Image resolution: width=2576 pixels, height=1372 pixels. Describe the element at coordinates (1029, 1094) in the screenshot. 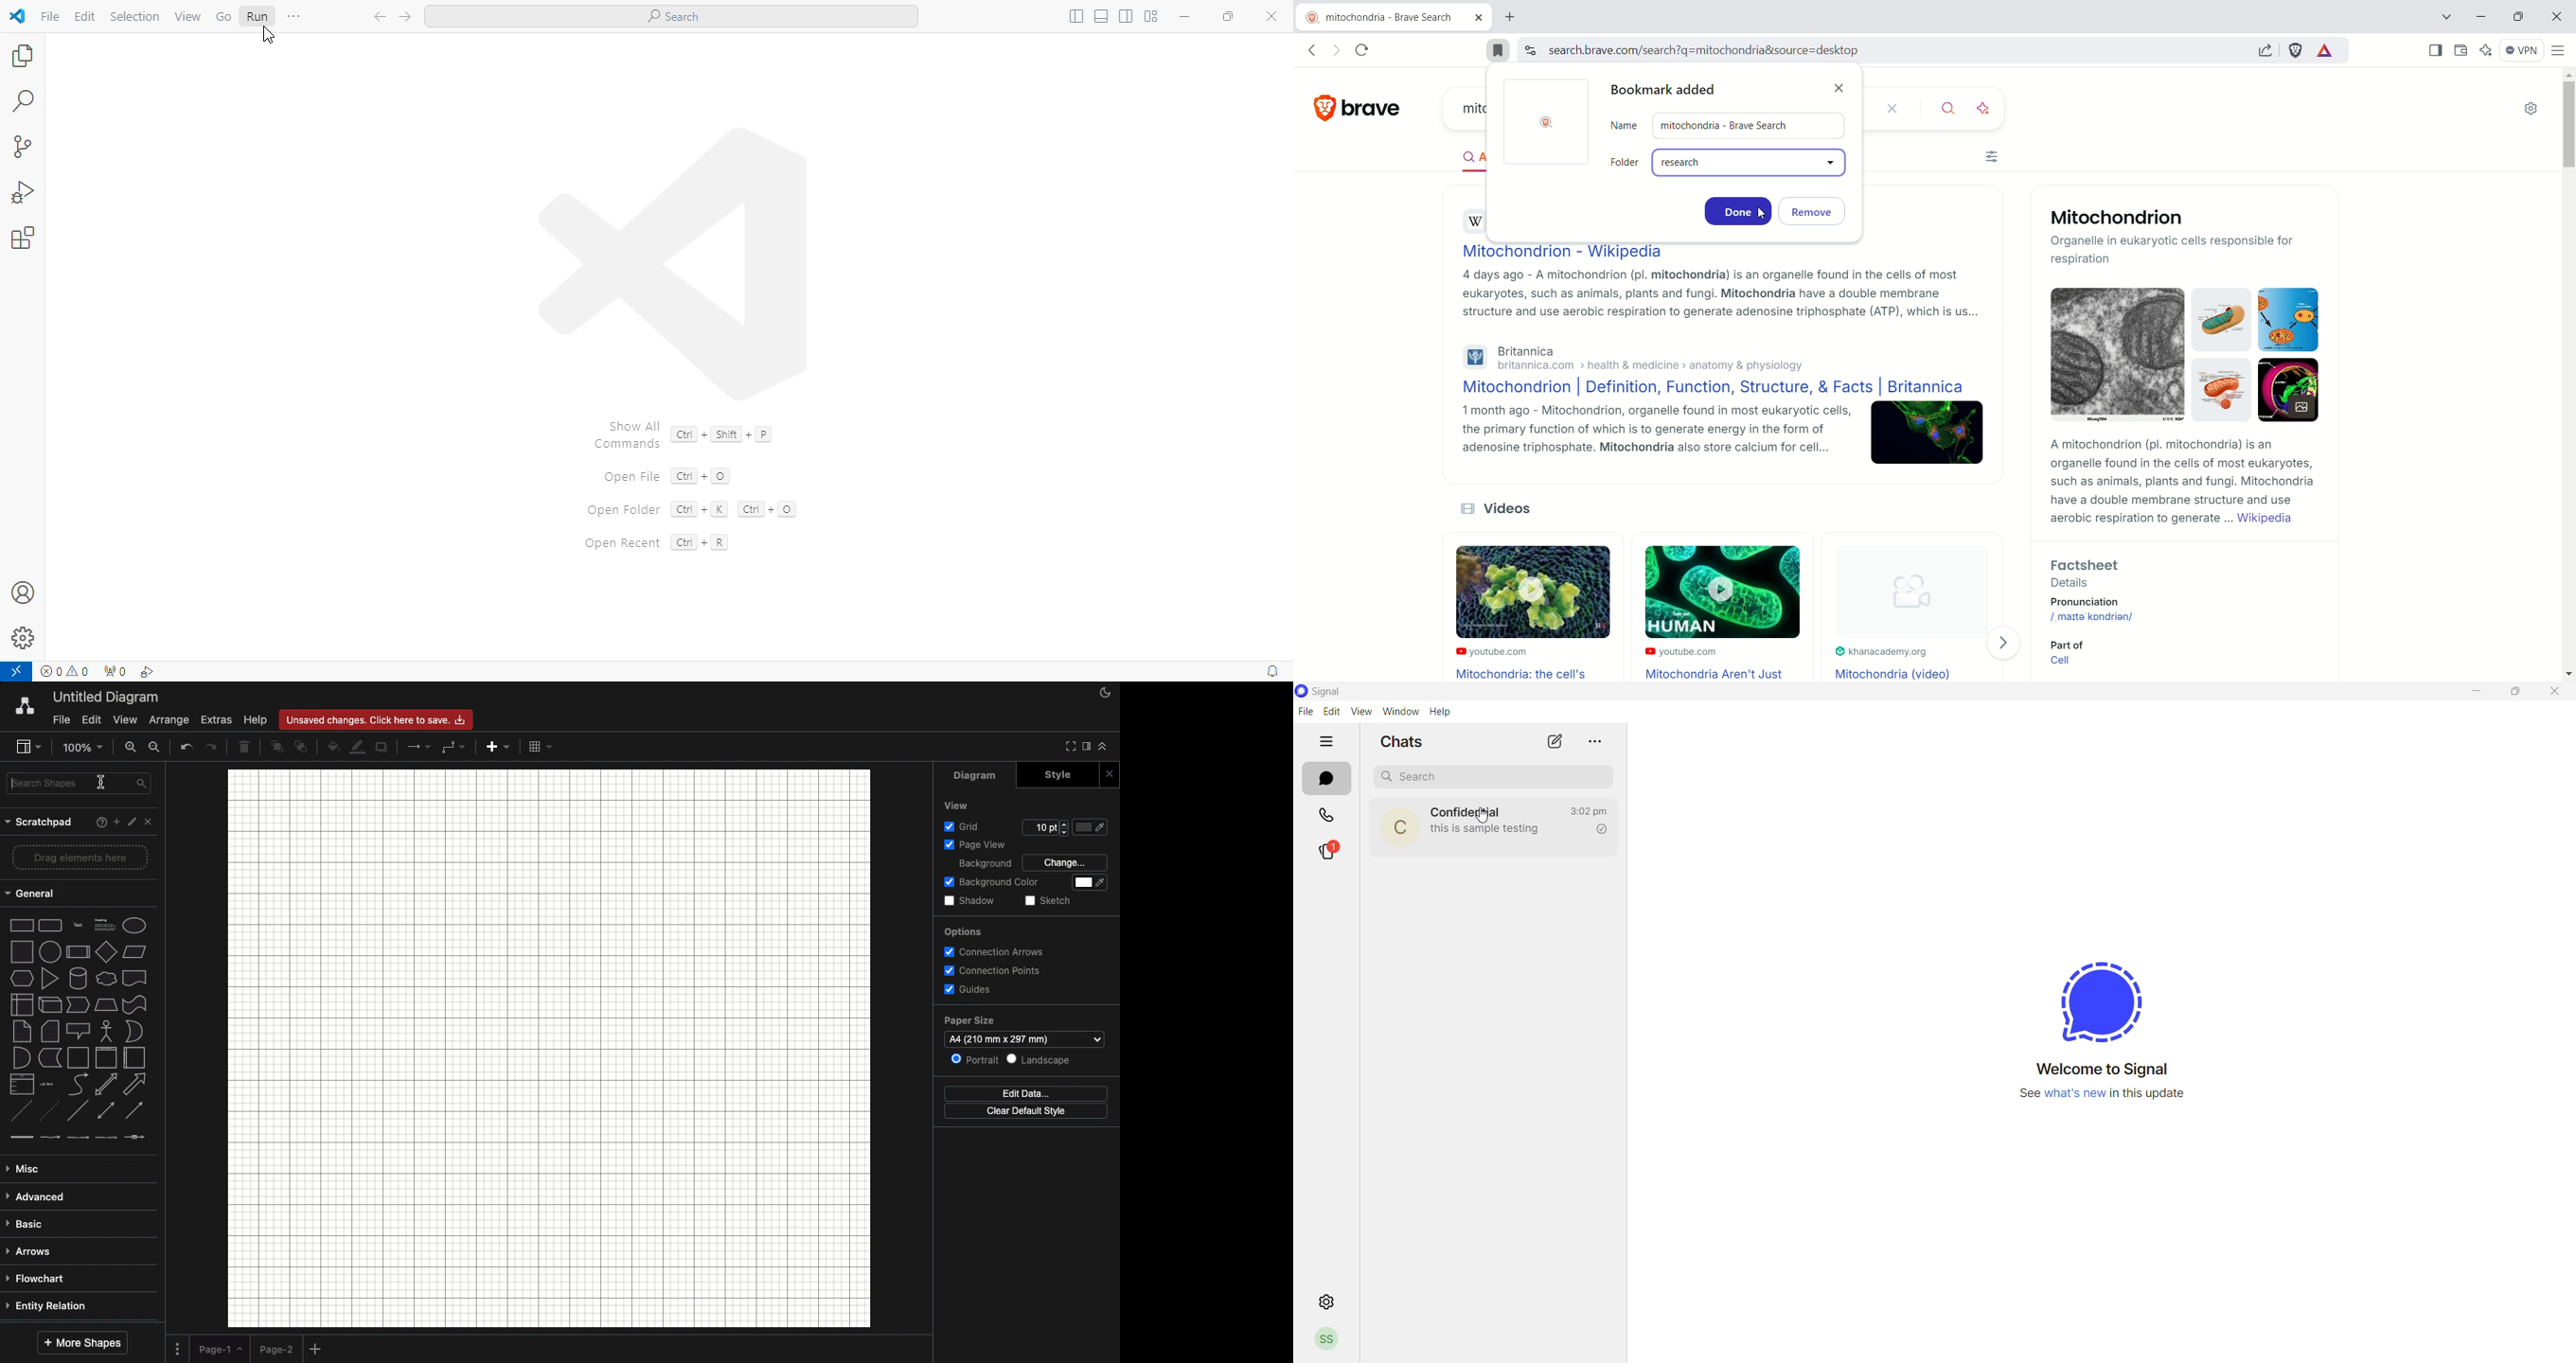

I see `Edit data` at that location.